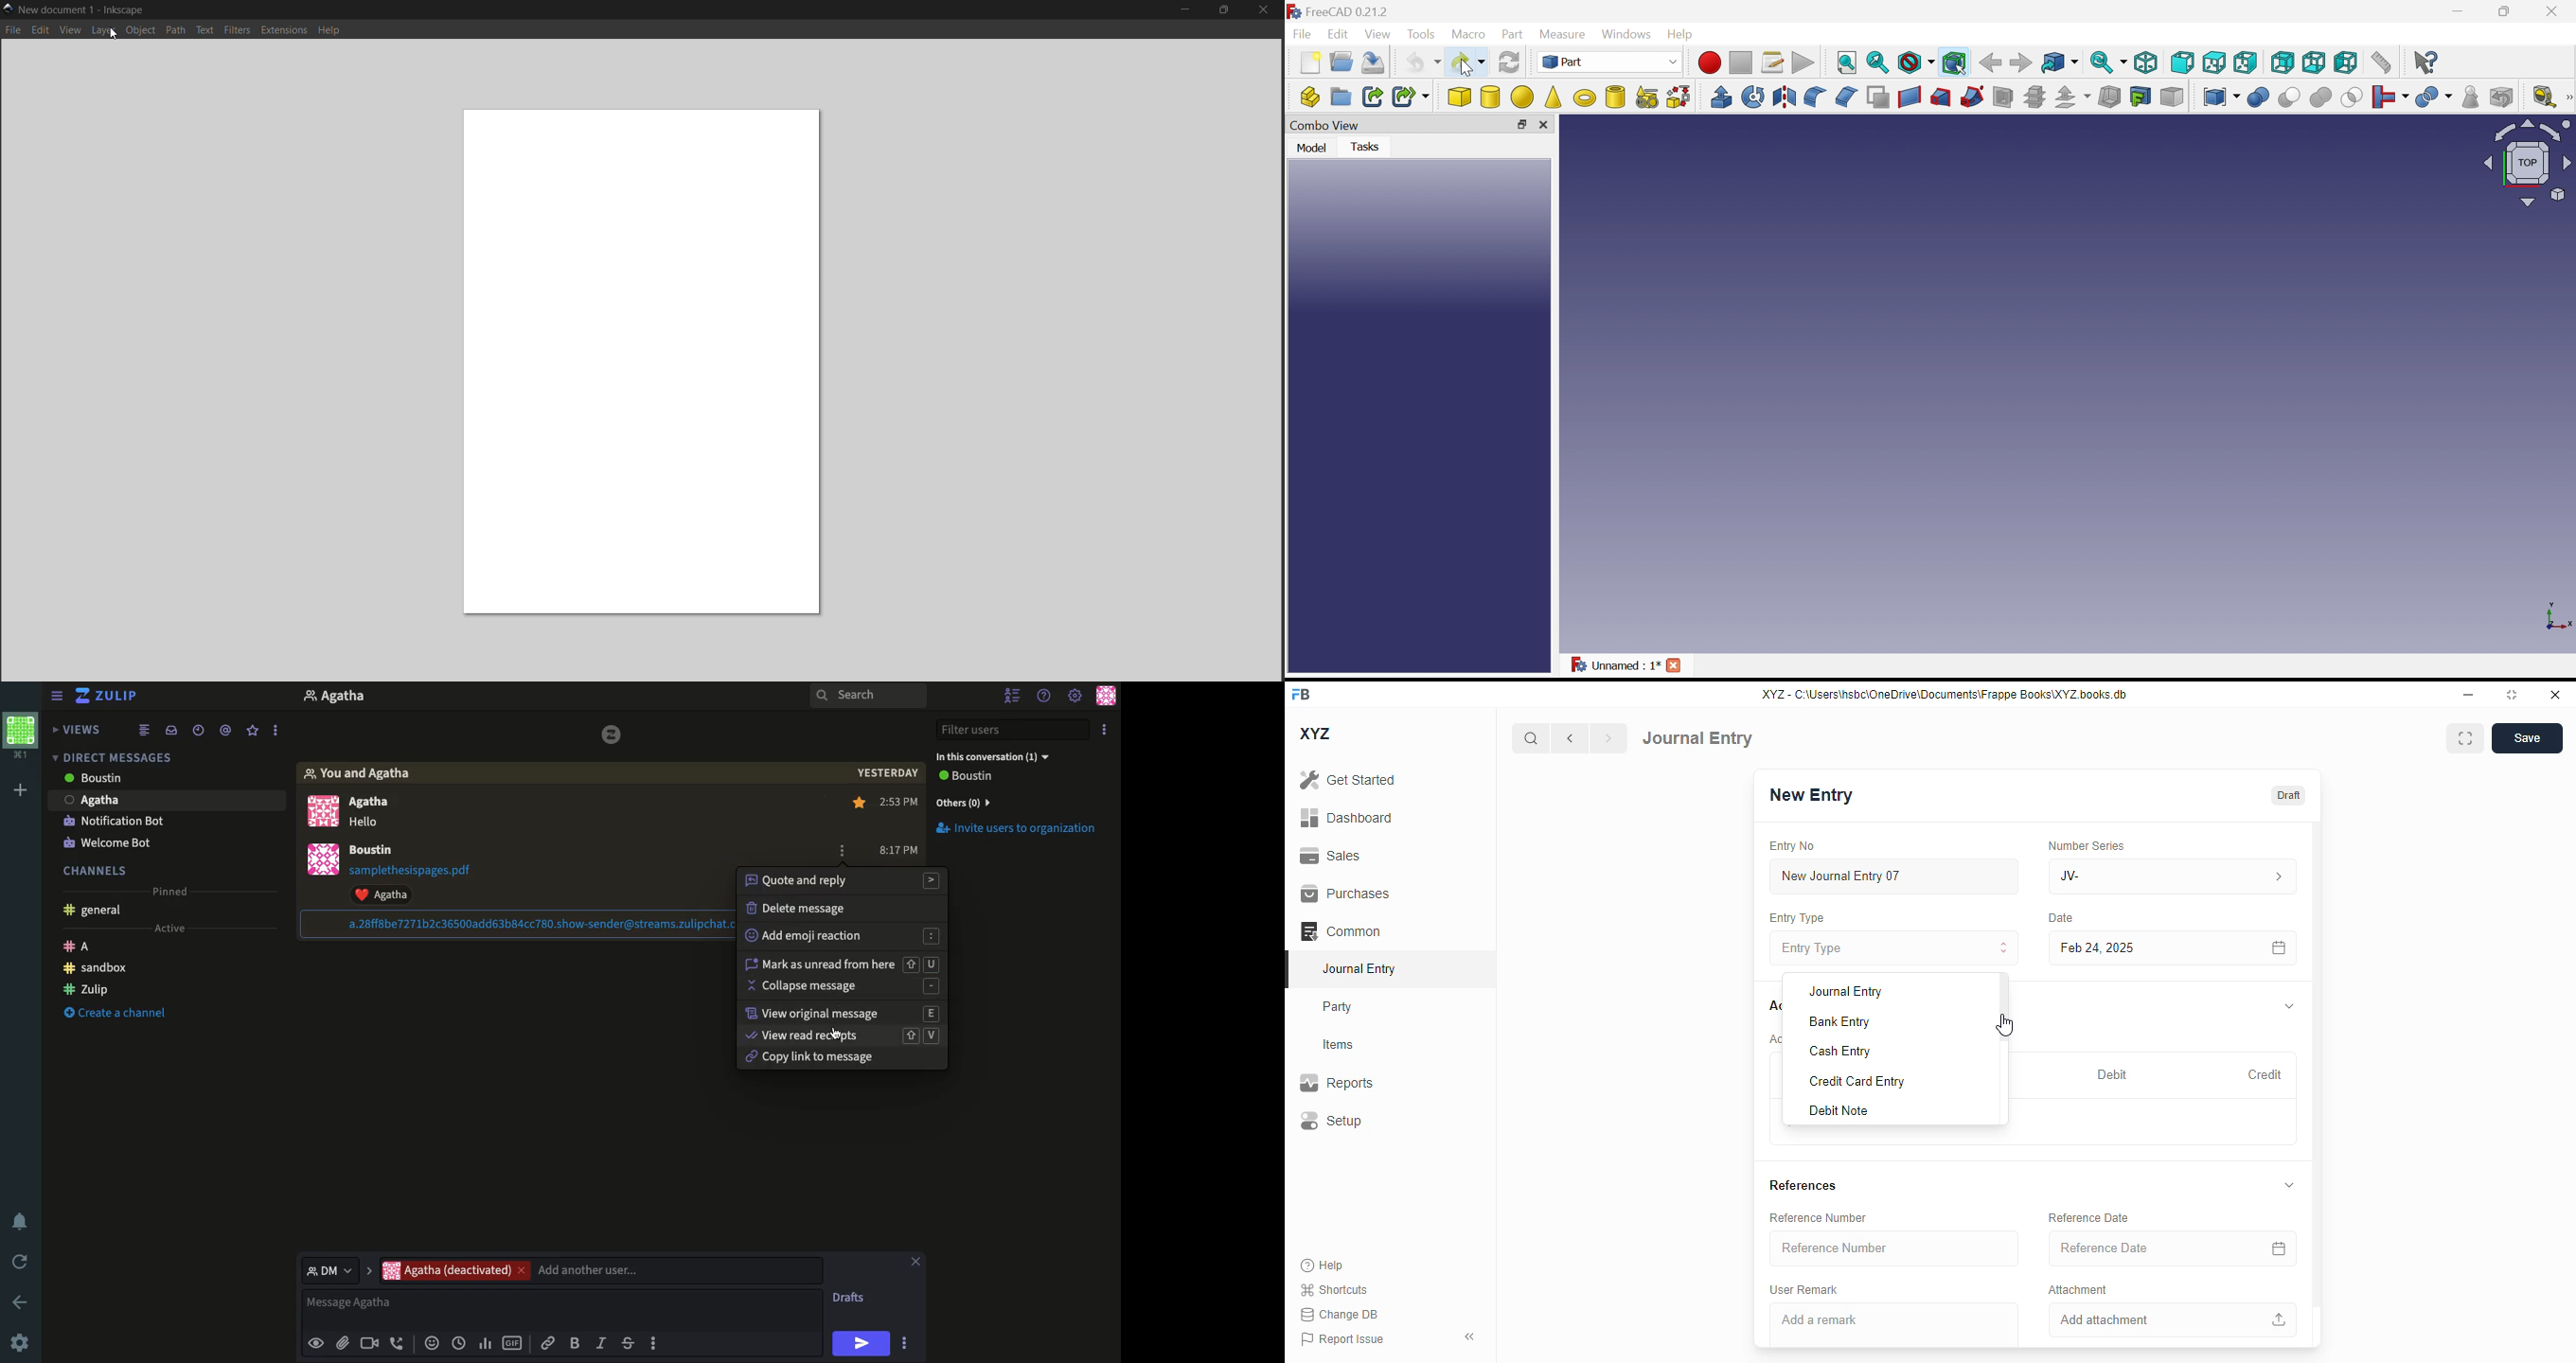 The width and height of the screenshot is (2576, 1372). Describe the element at coordinates (2458, 13) in the screenshot. I see `Minimize` at that location.